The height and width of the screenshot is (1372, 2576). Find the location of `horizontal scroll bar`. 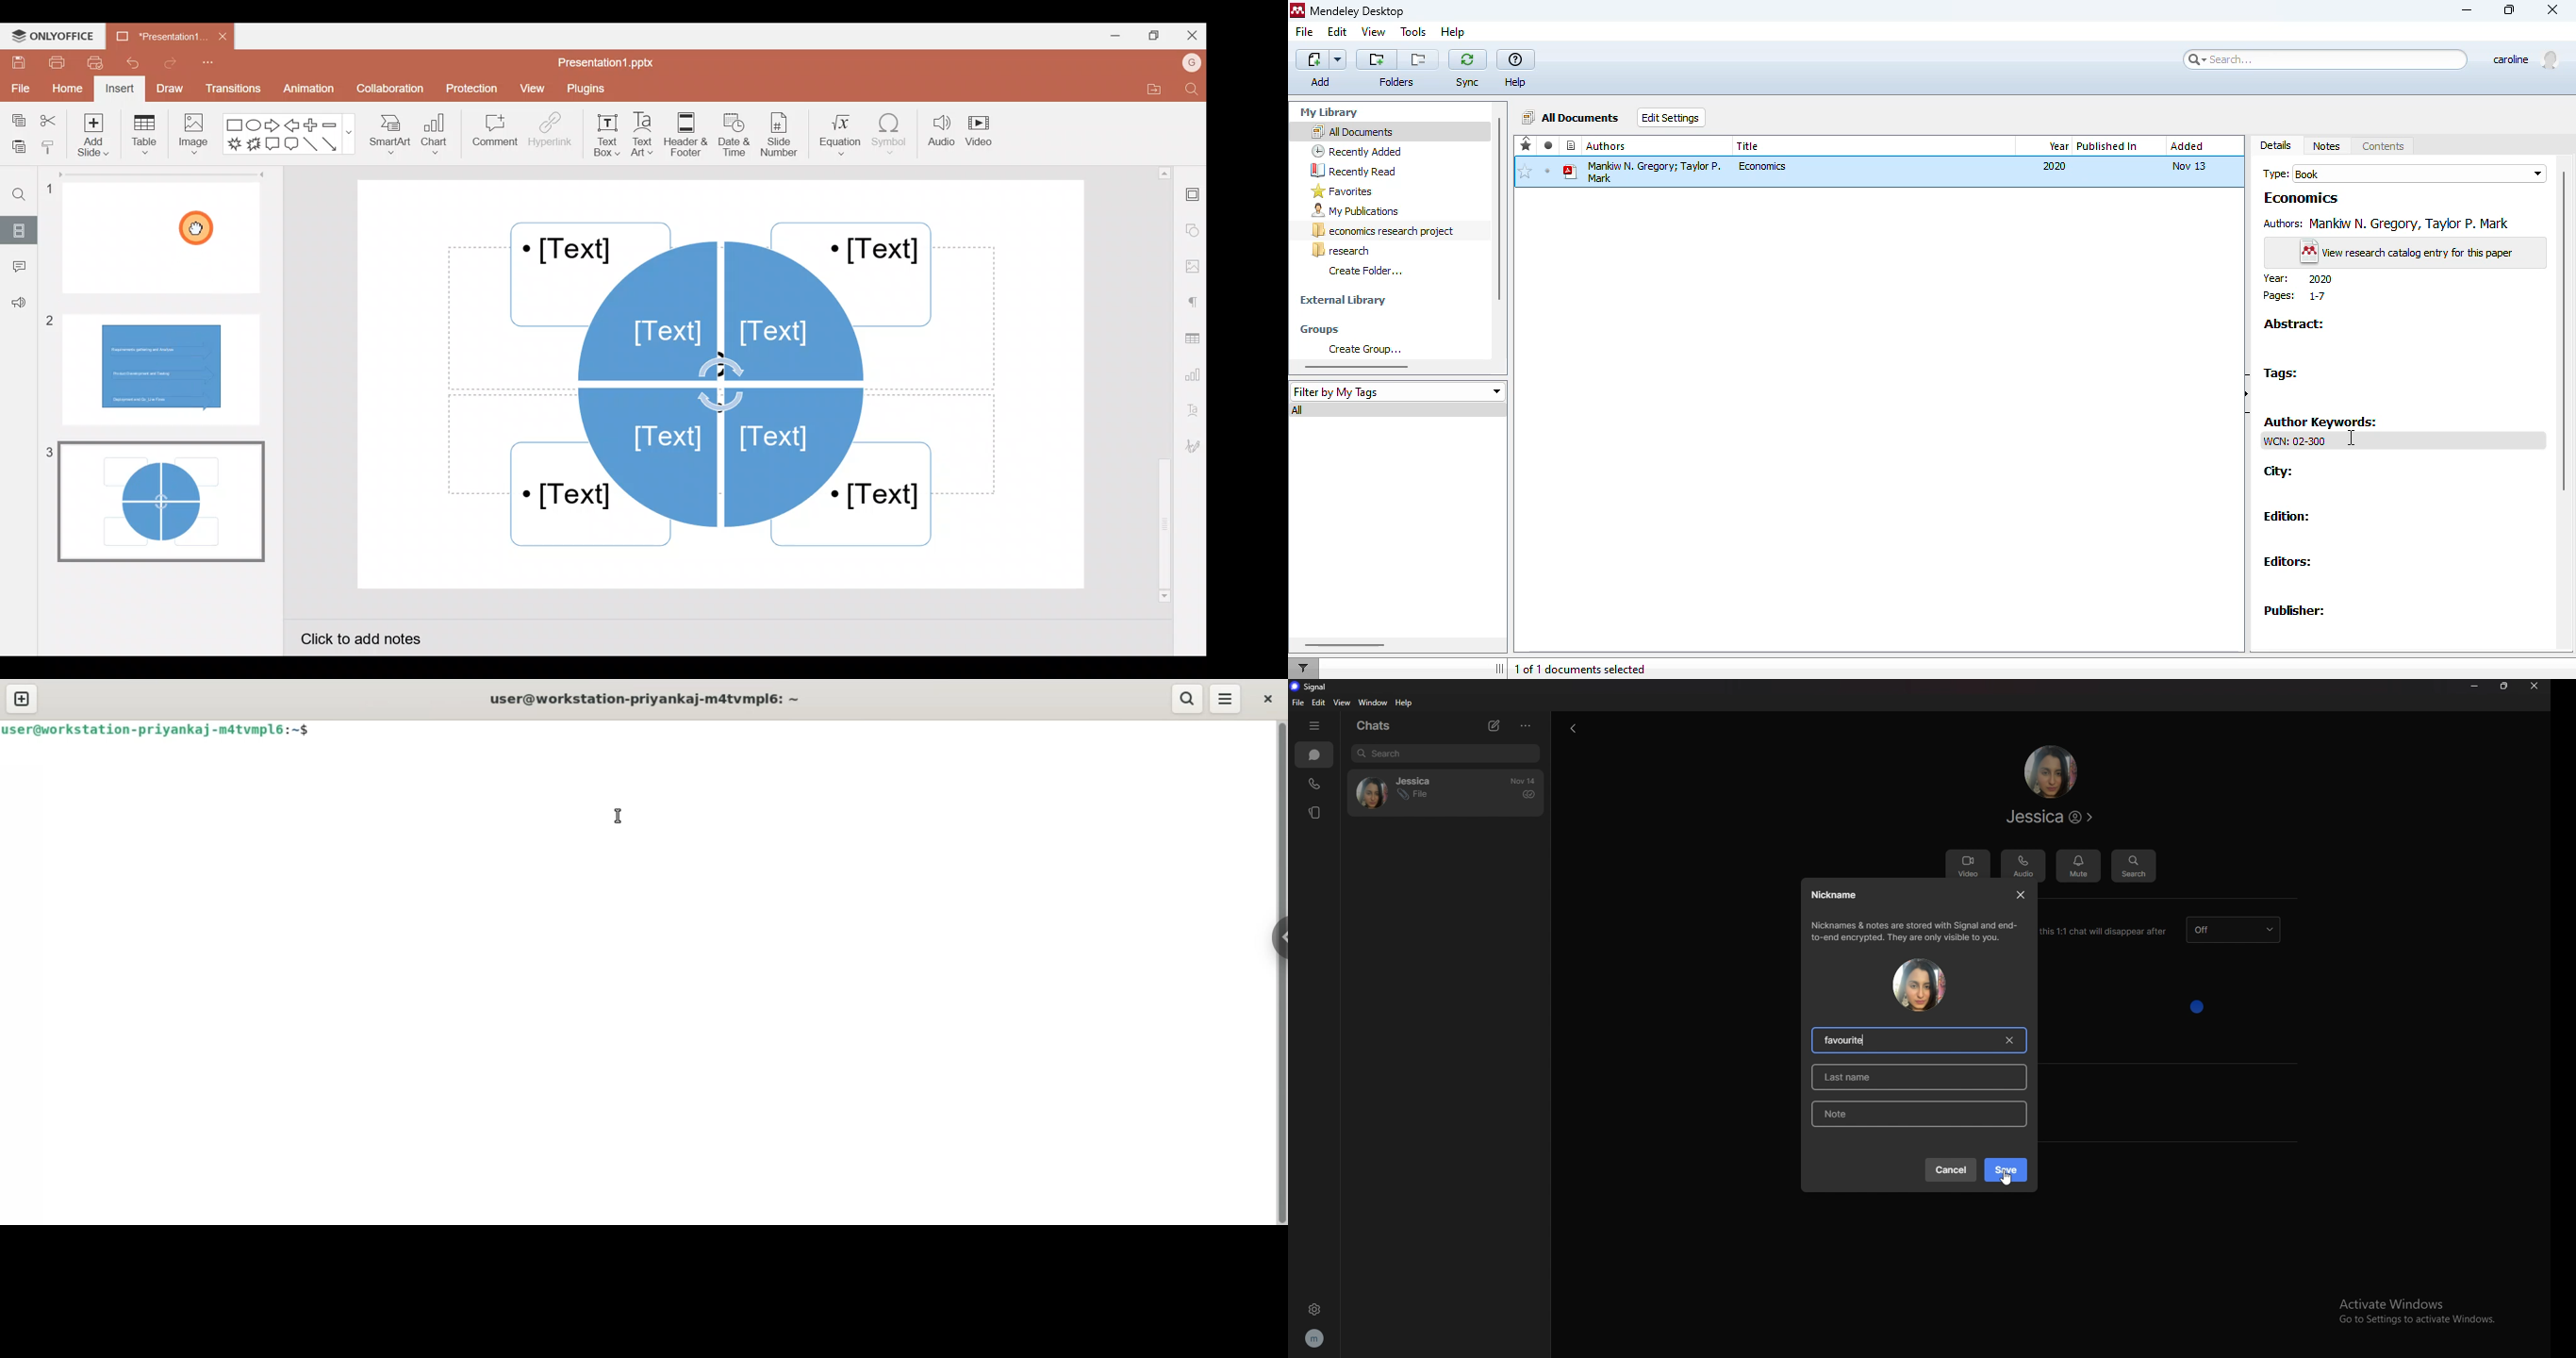

horizontal scroll bar is located at coordinates (1346, 645).